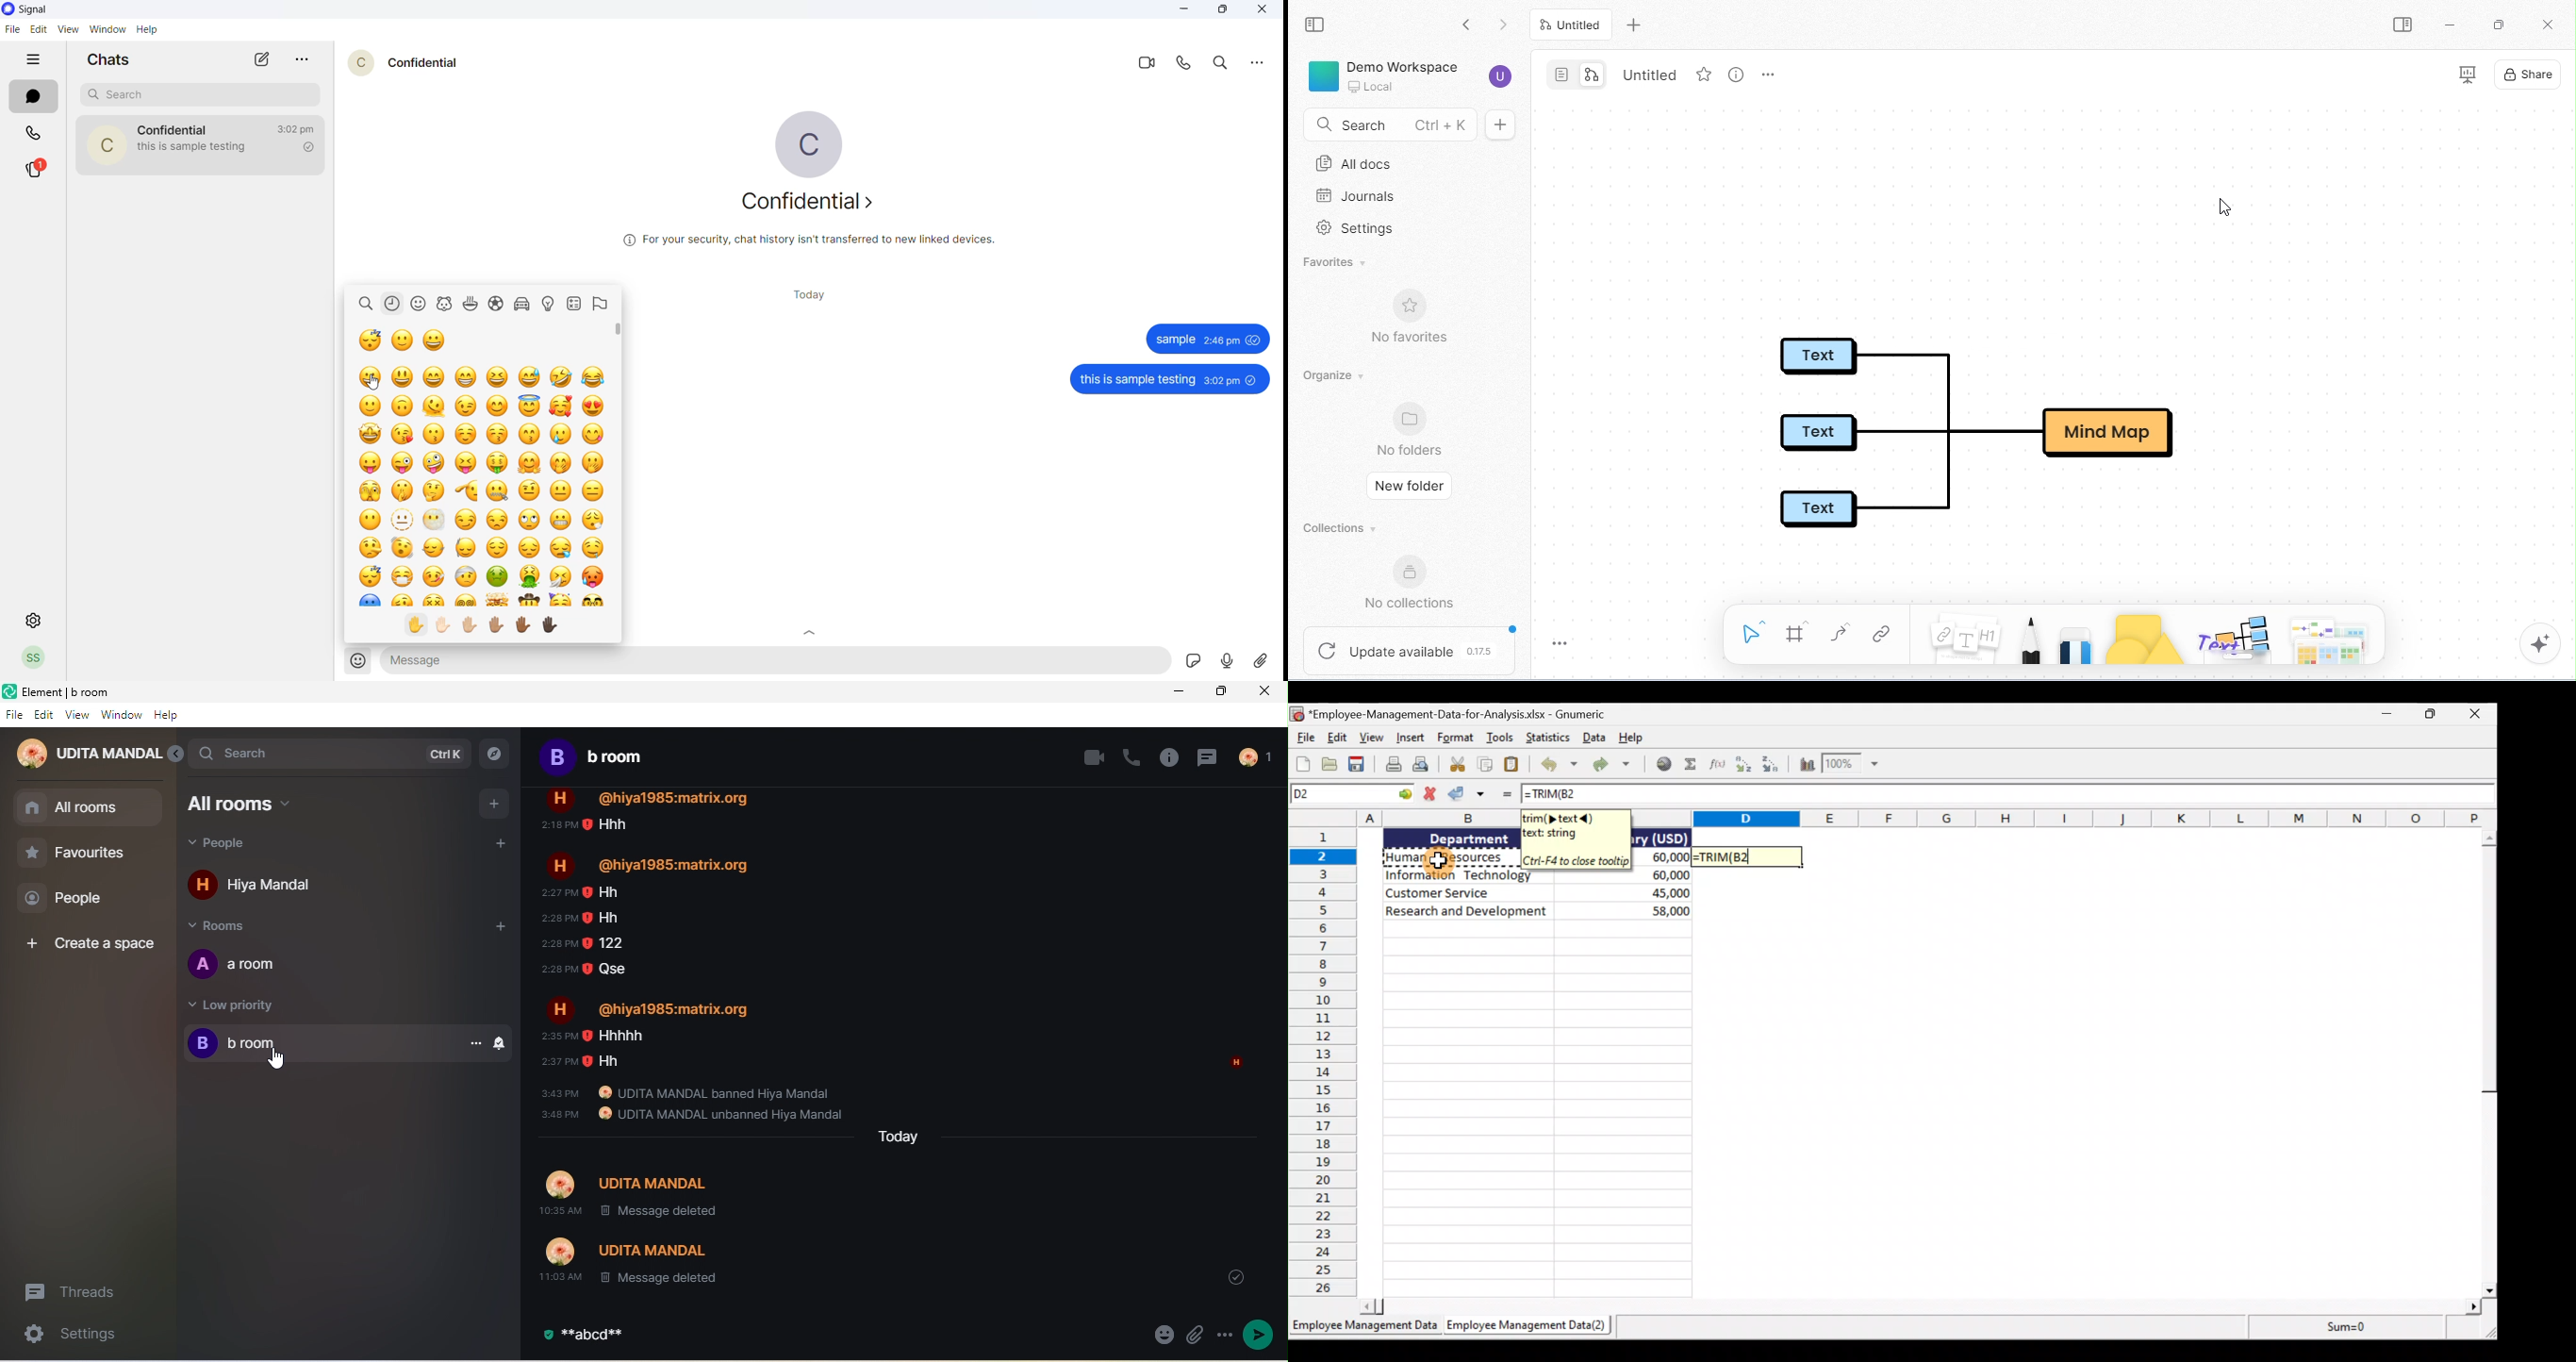  What do you see at coordinates (366, 304) in the screenshot?
I see `search emoji` at bounding box center [366, 304].